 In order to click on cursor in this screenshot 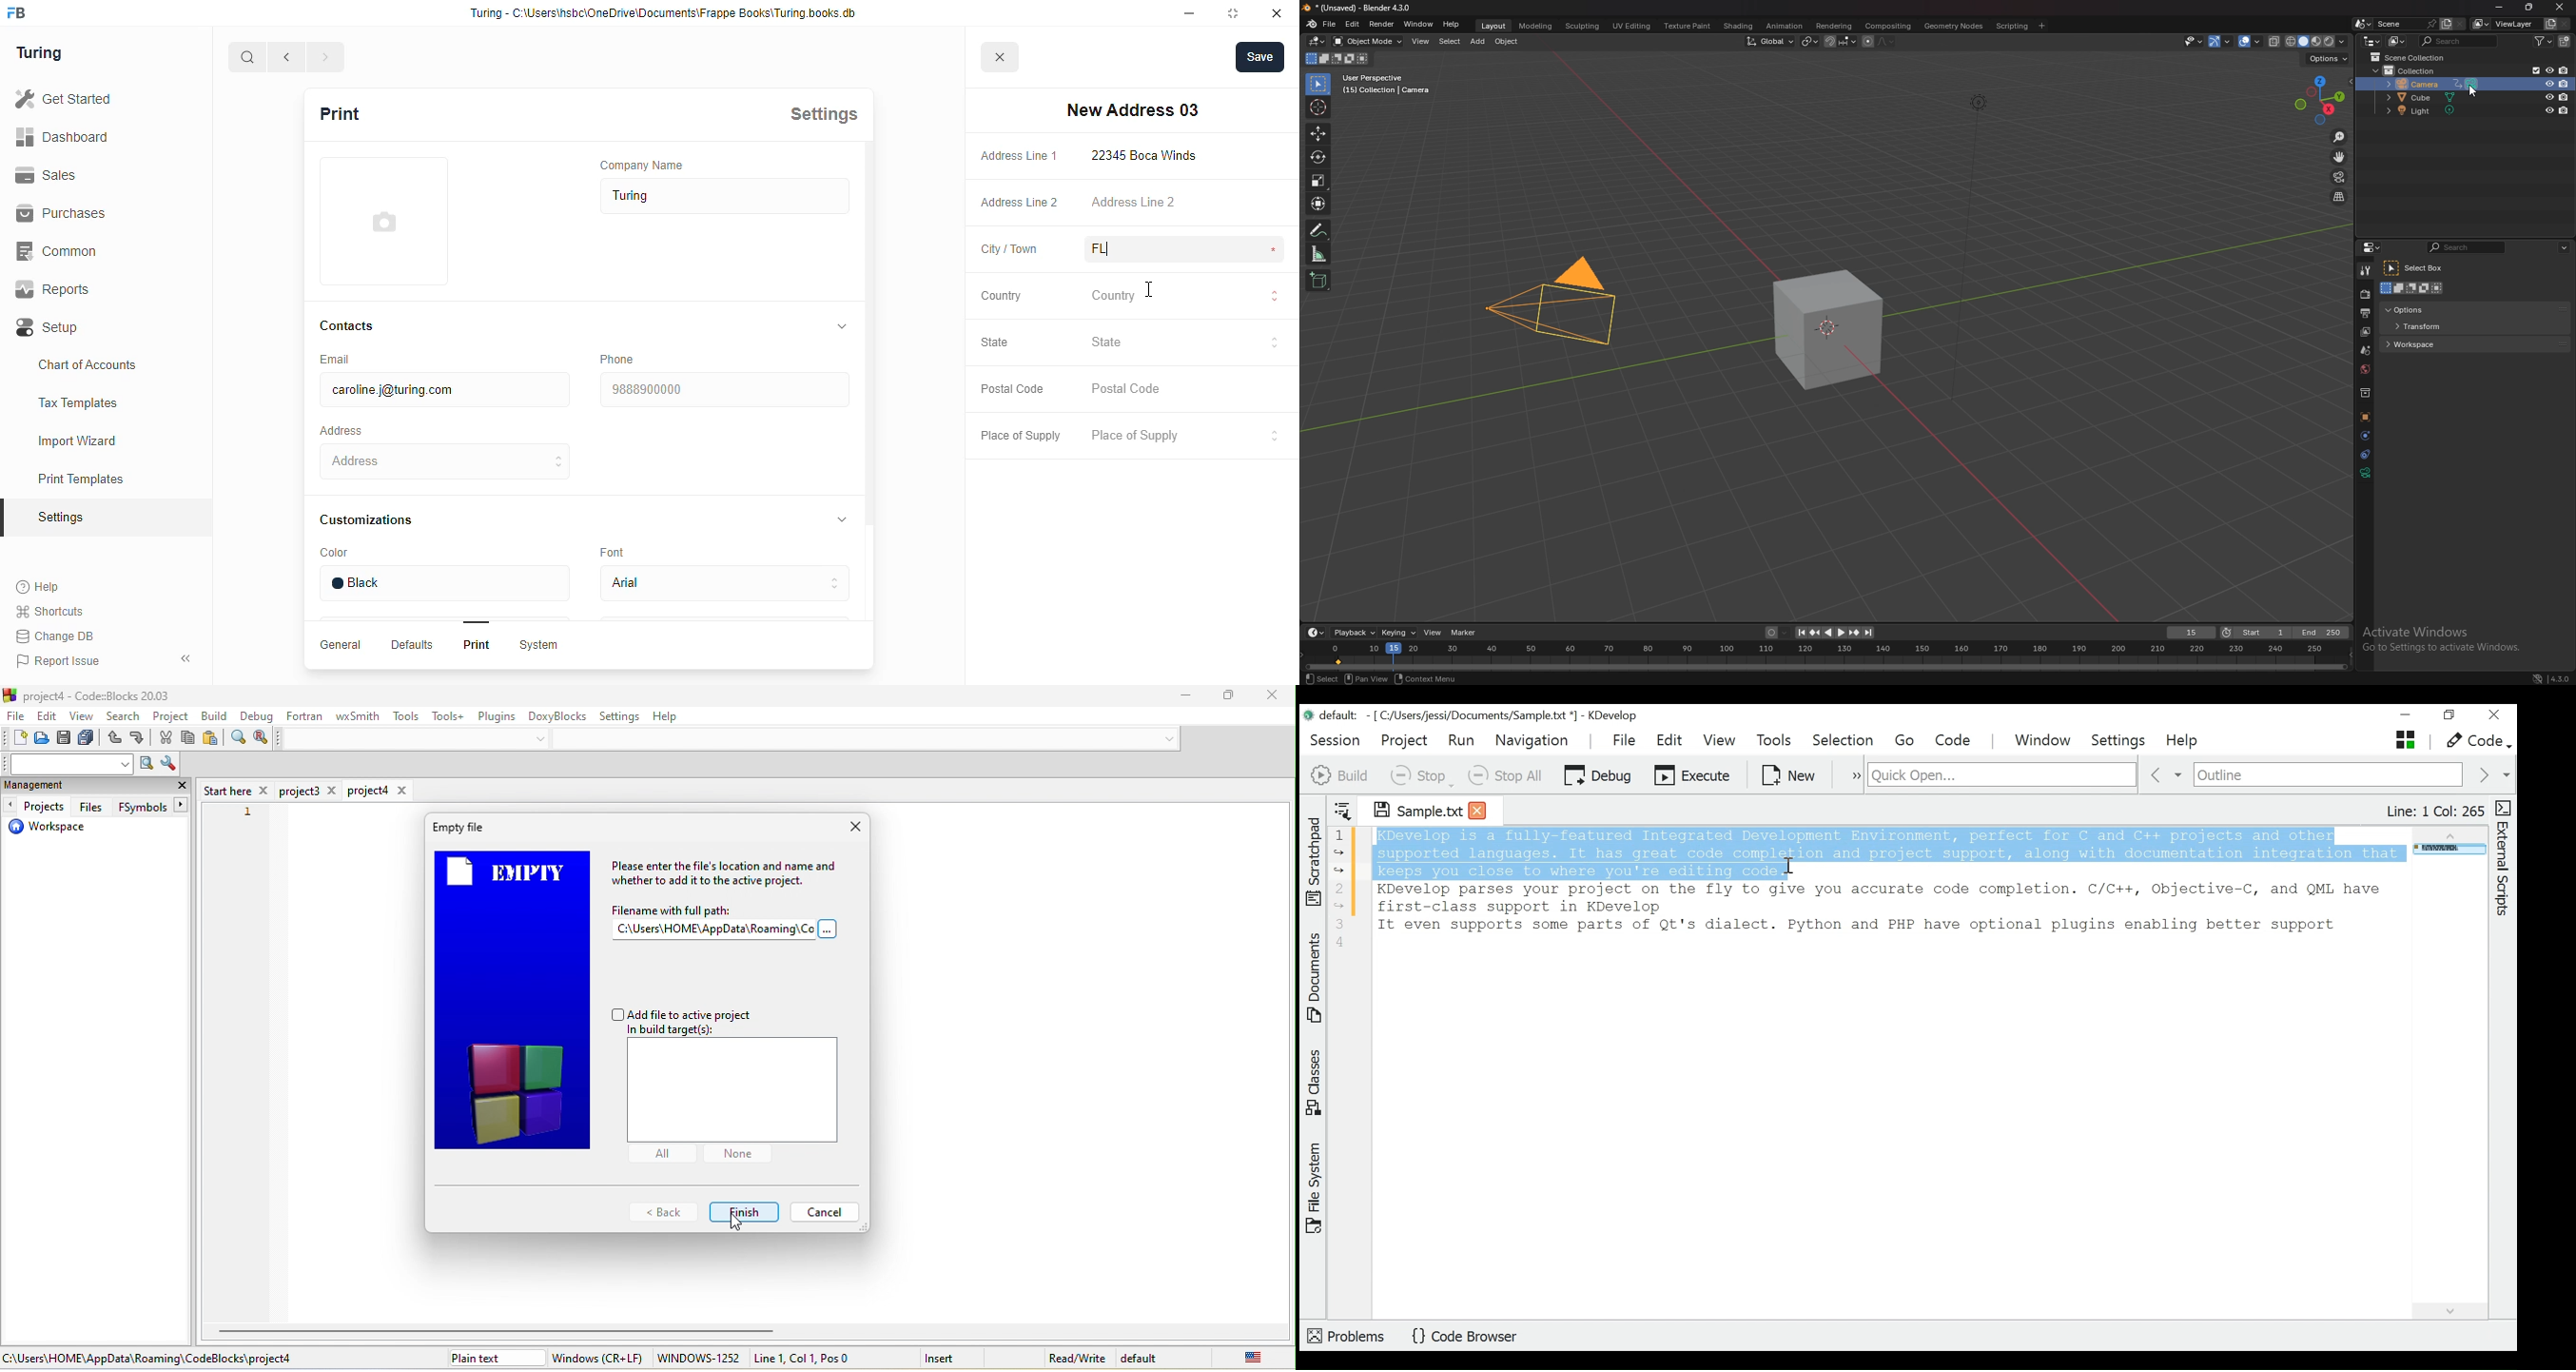, I will do `click(1320, 106)`.